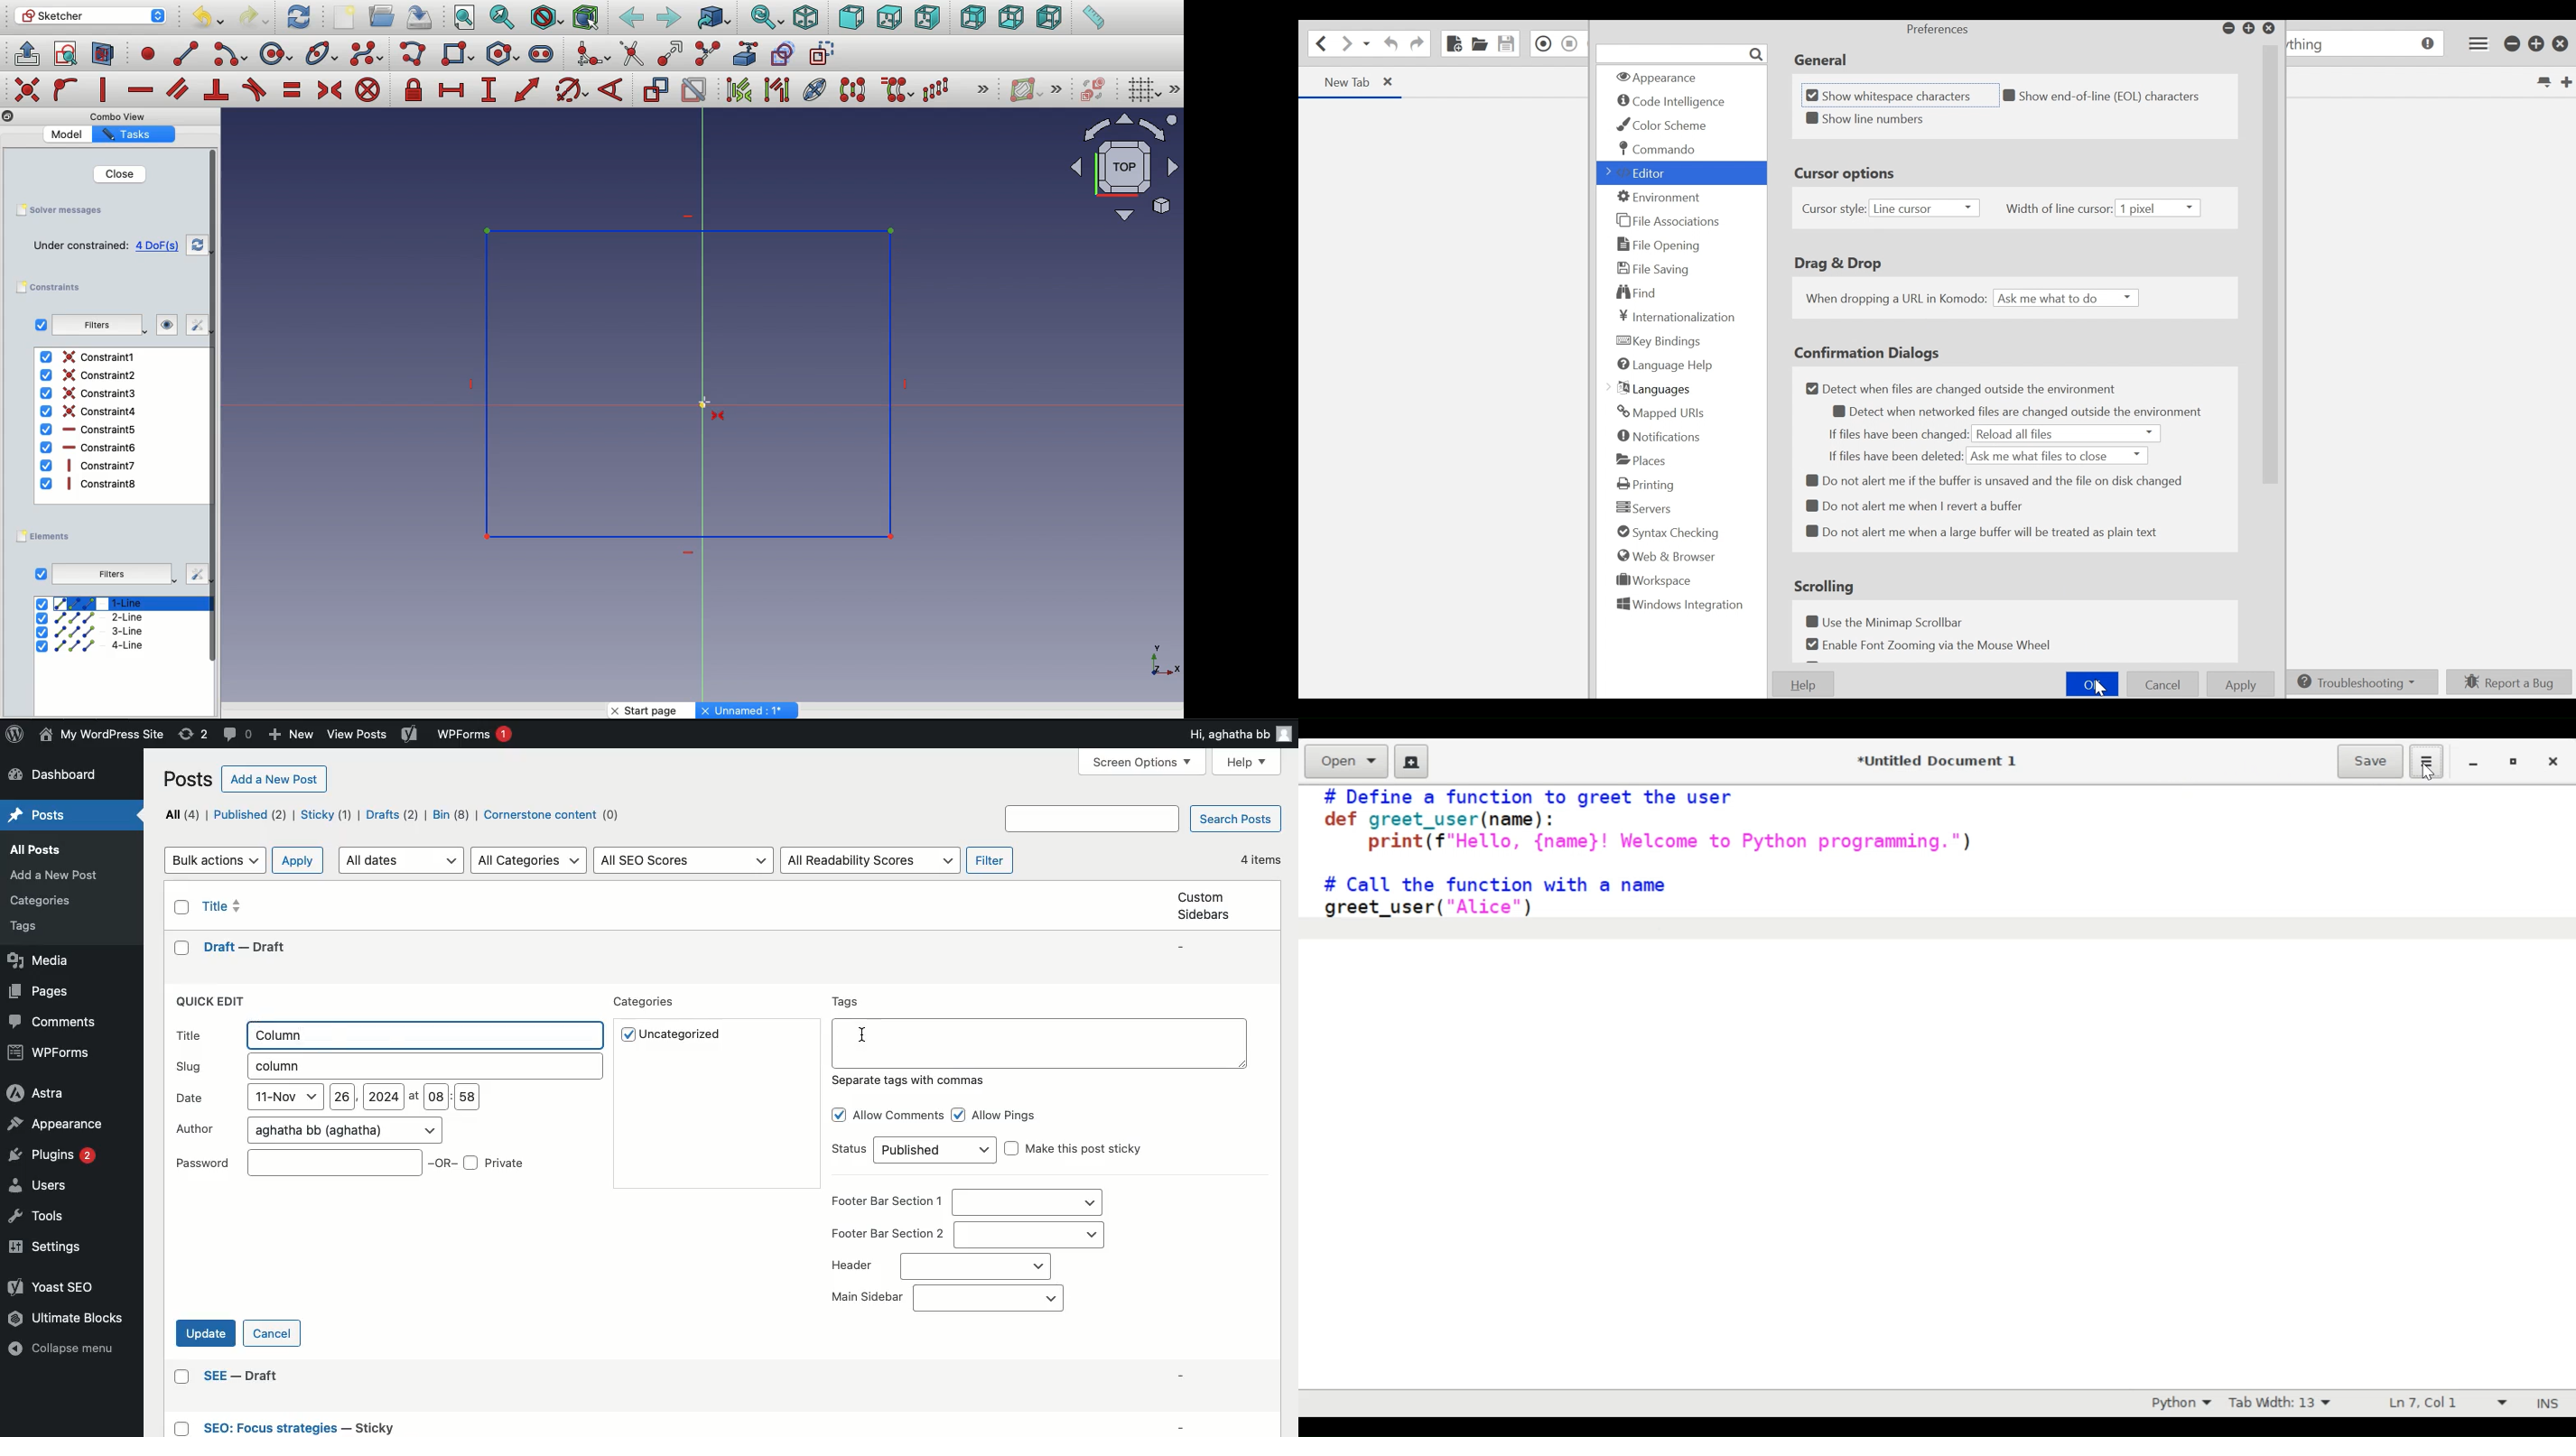  What do you see at coordinates (479, 1164) in the screenshot?
I see `OR Private` at bounding box center [479, 1164].